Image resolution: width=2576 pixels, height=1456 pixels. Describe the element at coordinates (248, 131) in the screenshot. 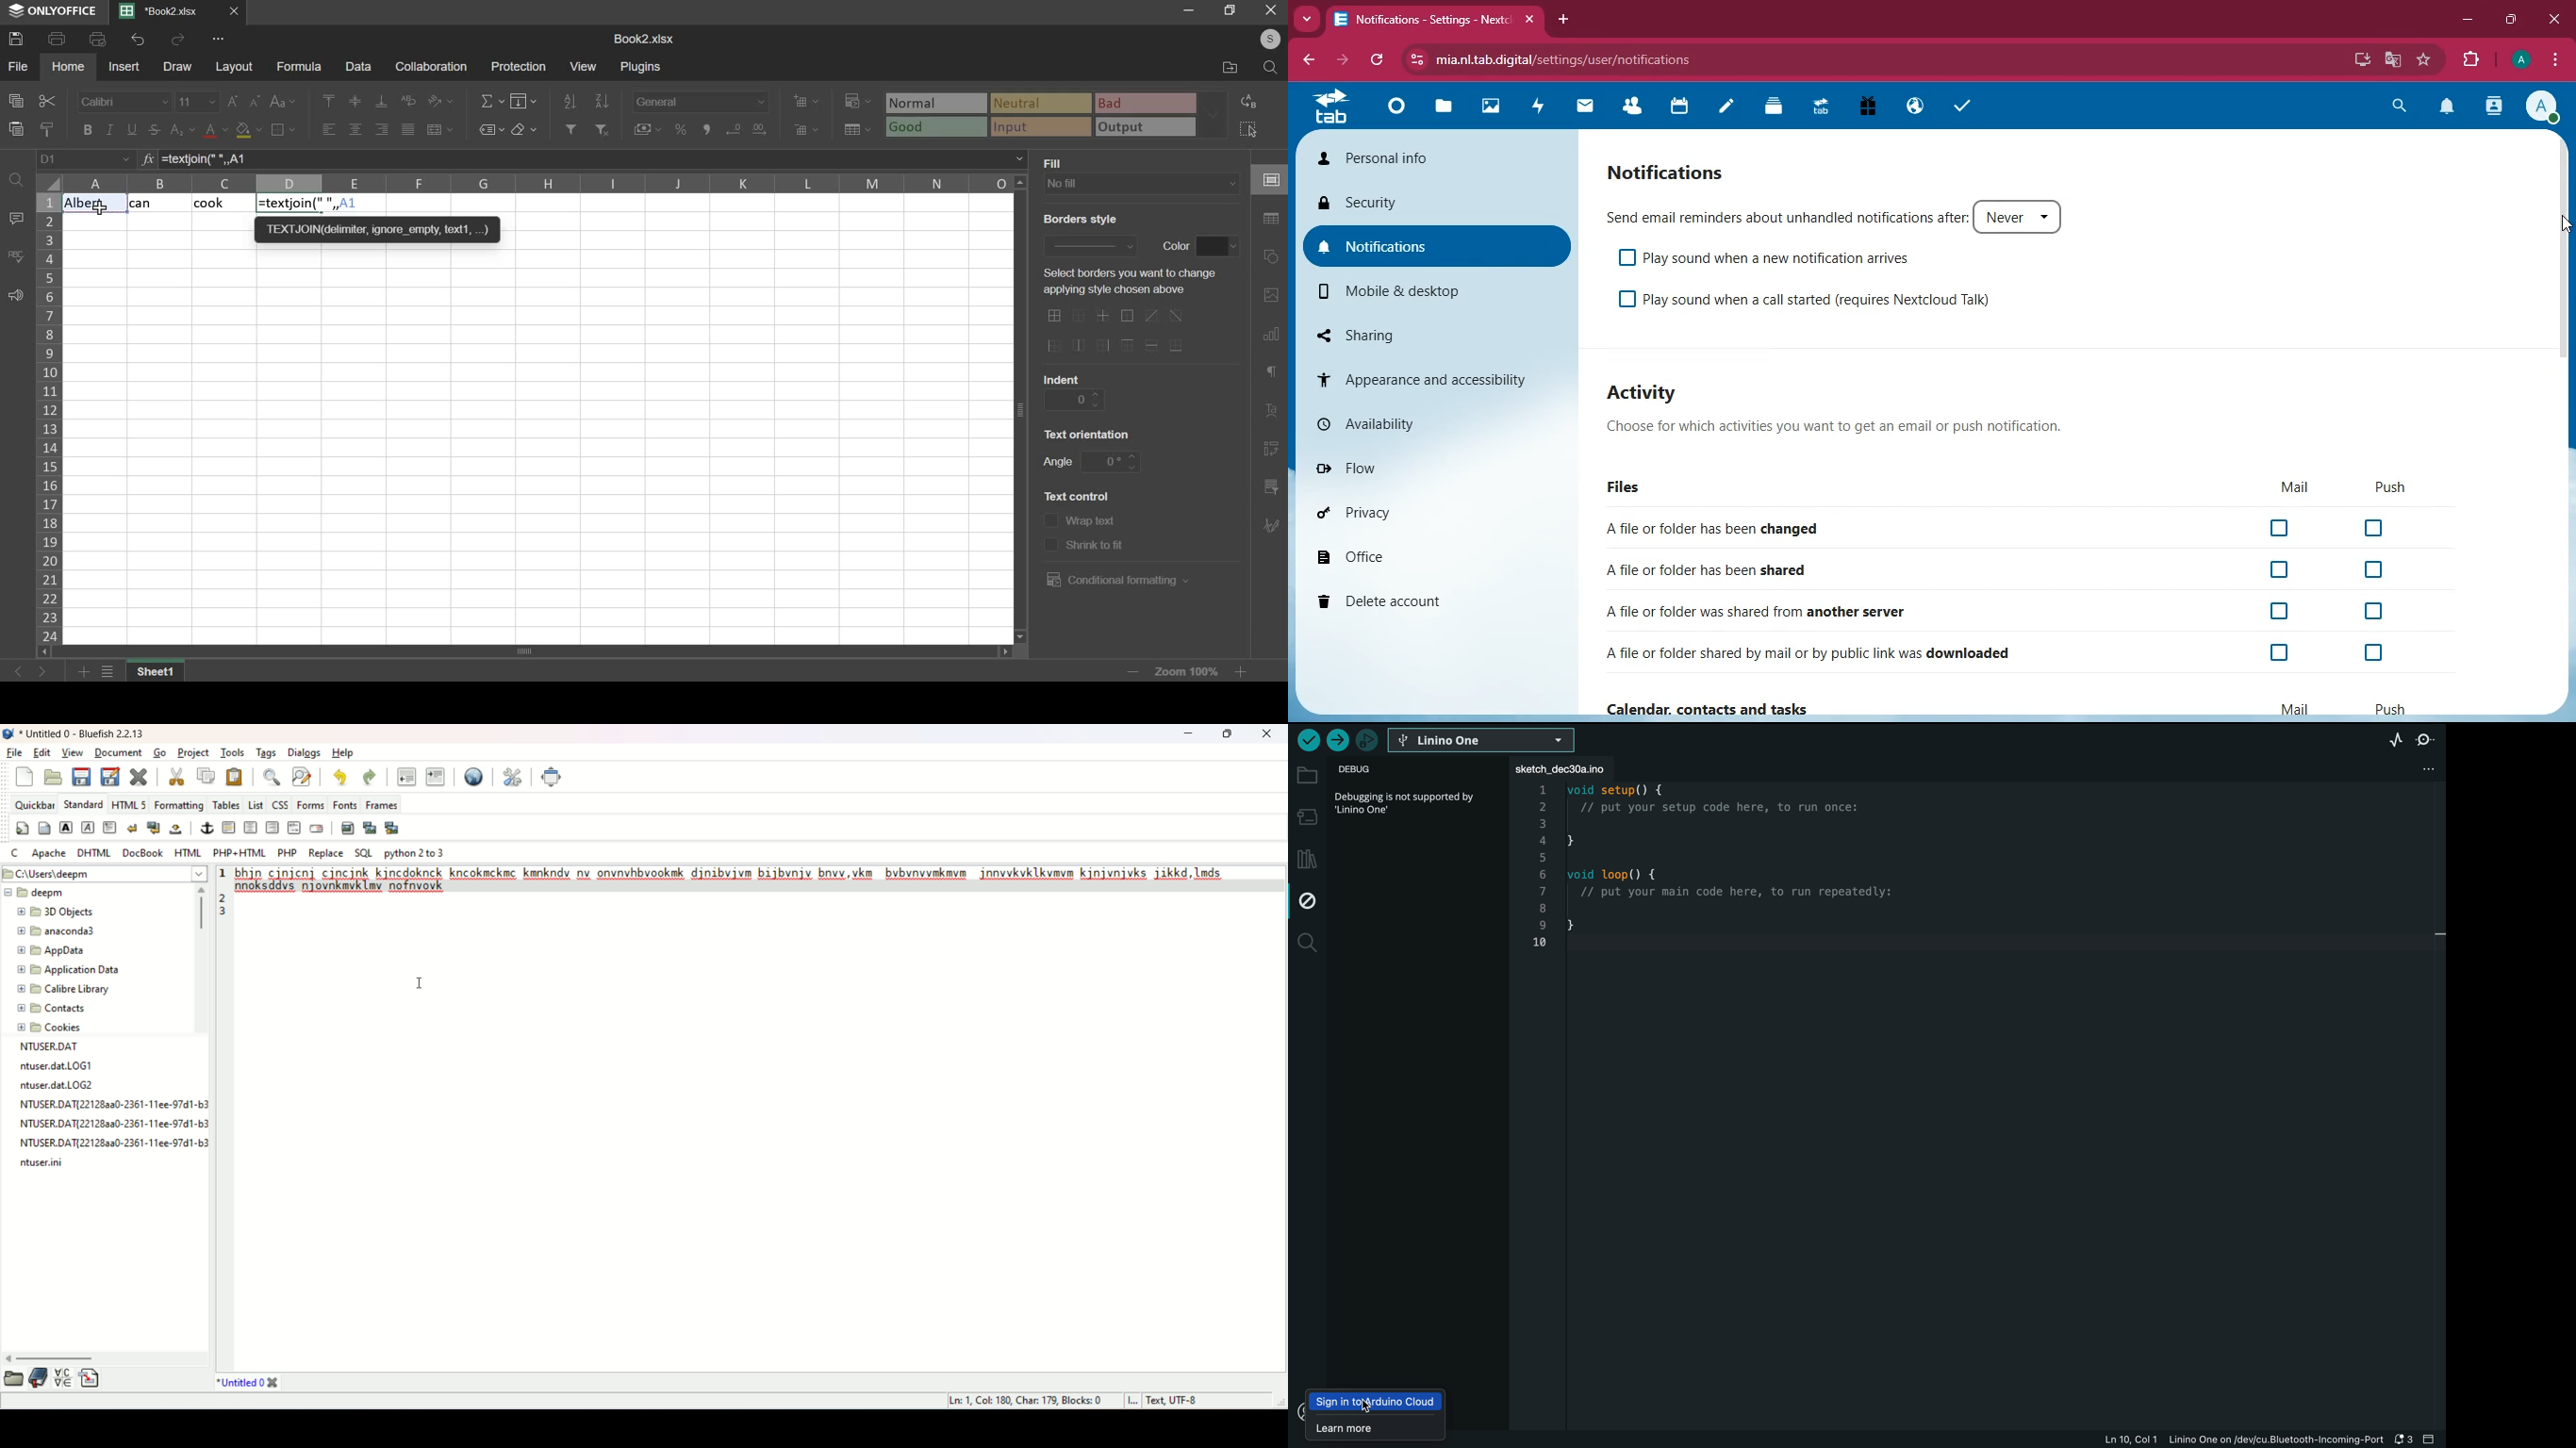

I see `fill color` at that location.